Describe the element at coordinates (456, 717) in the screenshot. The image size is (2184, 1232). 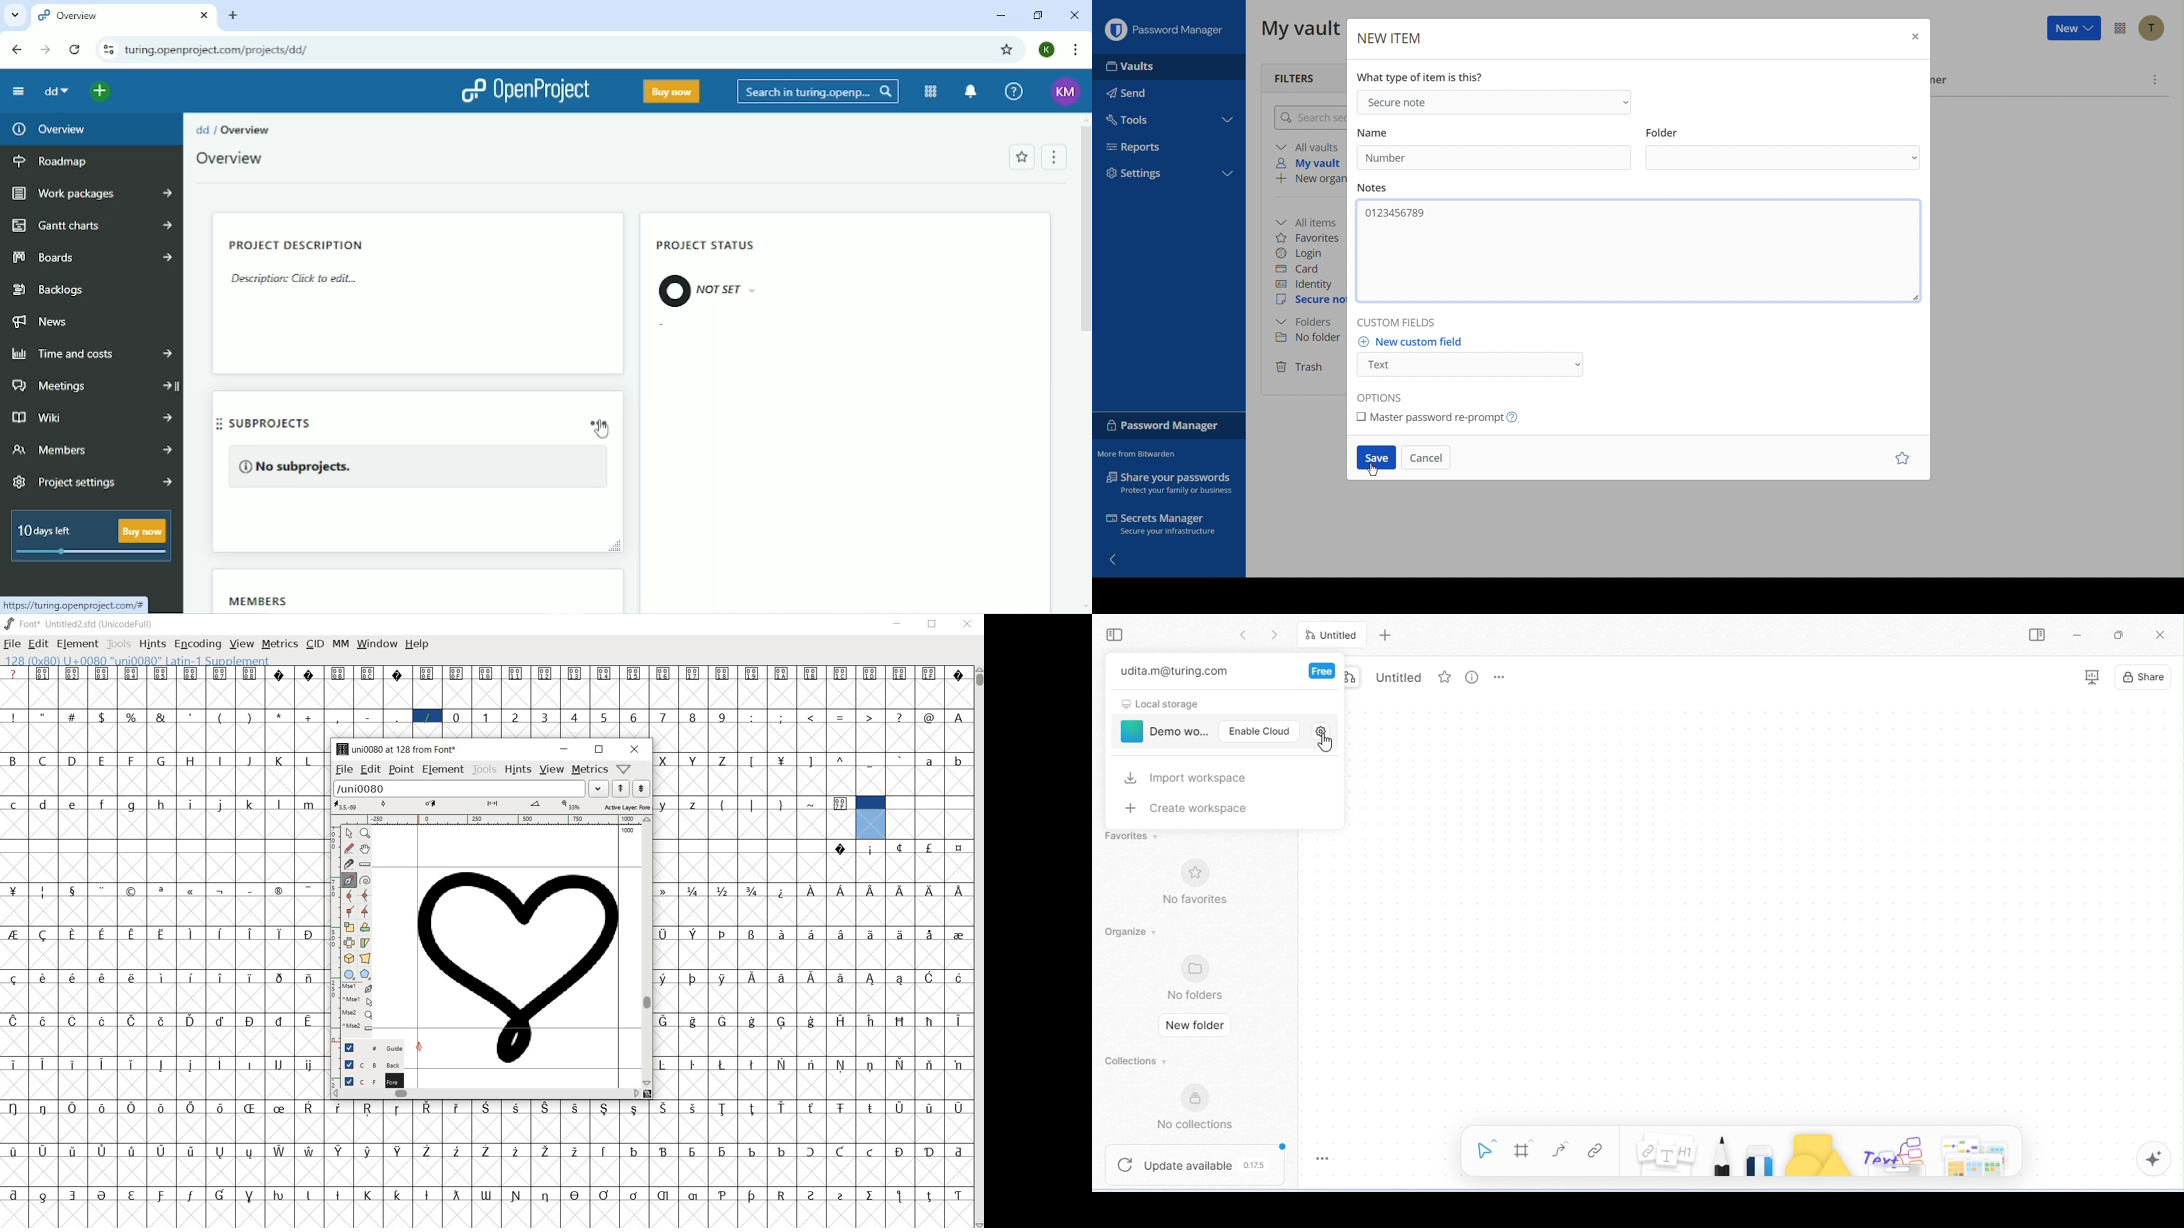
I see `glyph` at that location.